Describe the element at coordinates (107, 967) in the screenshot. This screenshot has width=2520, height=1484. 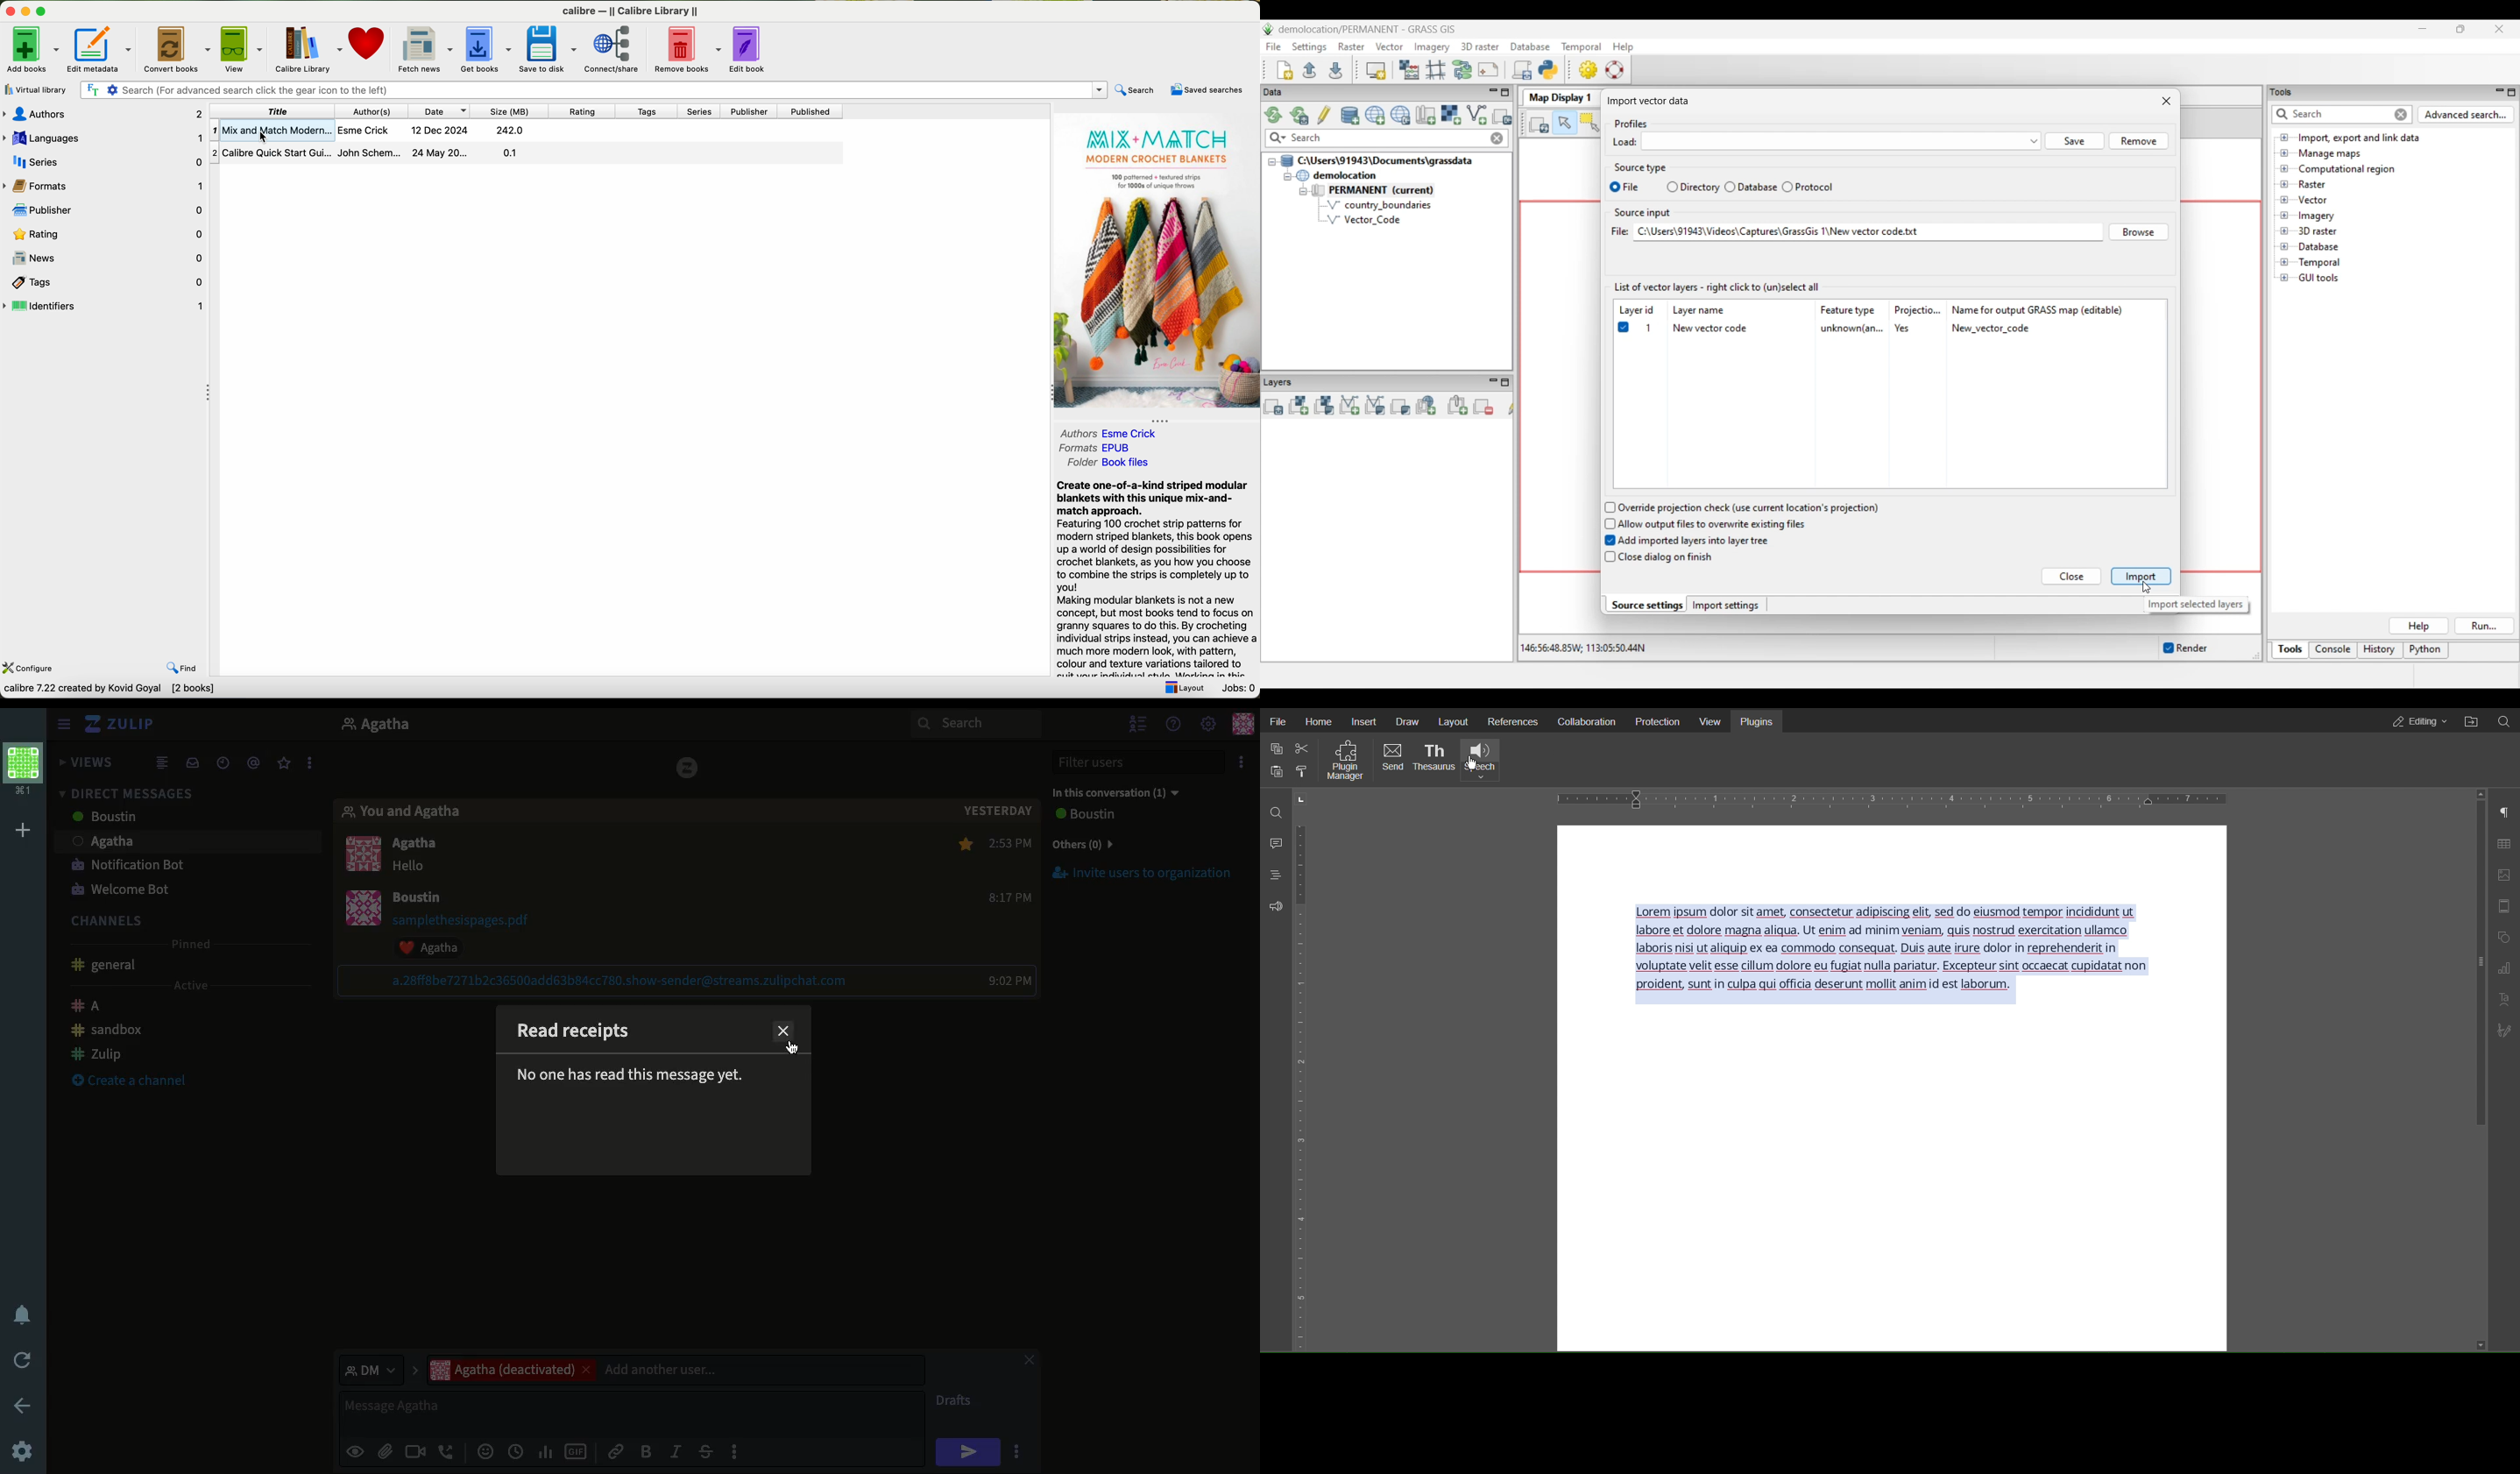
I see `General` at that location.